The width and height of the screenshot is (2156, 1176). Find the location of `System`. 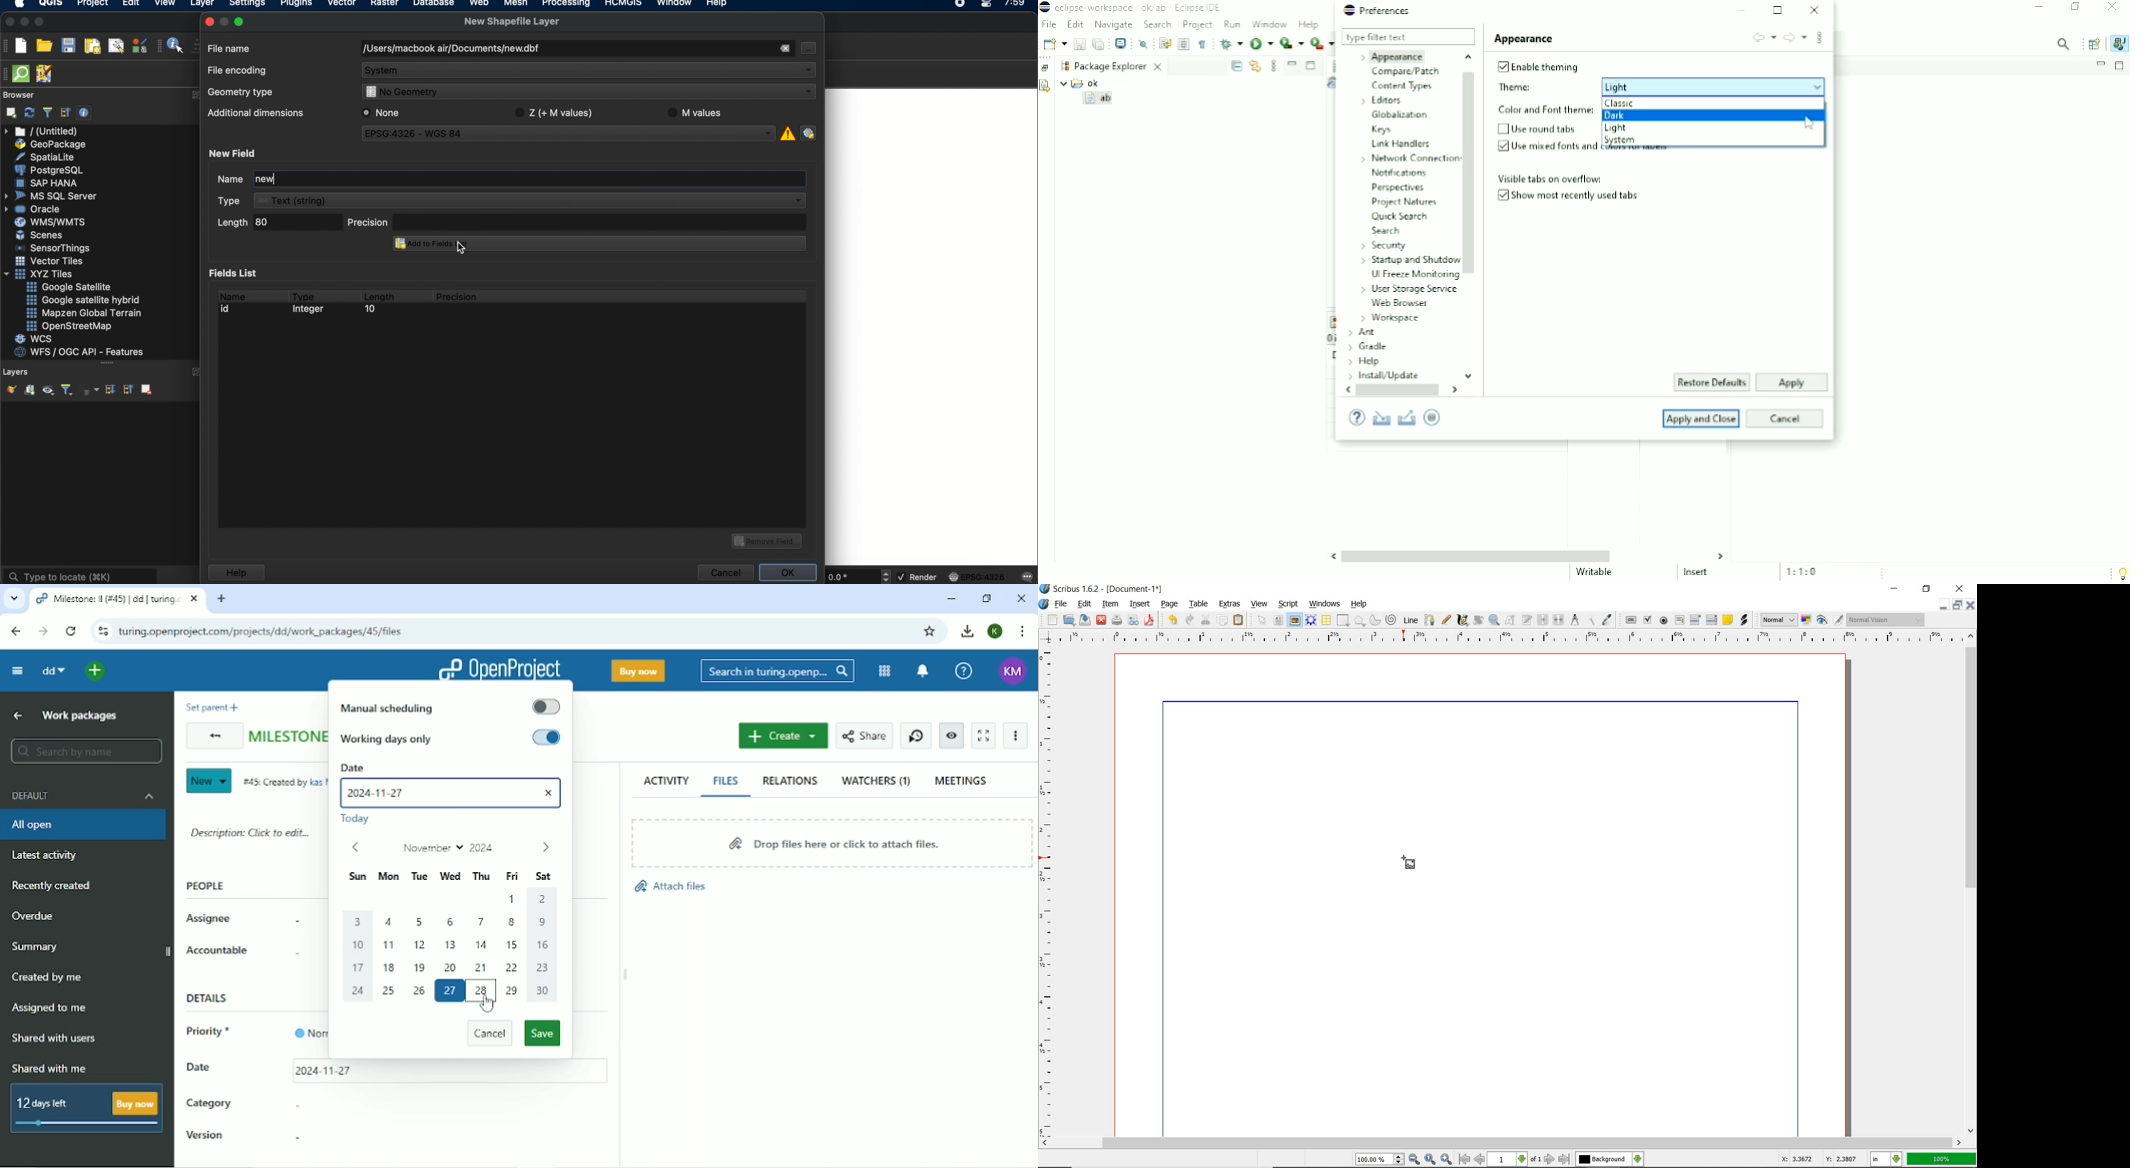

System is located at coordinates (1622, 140).